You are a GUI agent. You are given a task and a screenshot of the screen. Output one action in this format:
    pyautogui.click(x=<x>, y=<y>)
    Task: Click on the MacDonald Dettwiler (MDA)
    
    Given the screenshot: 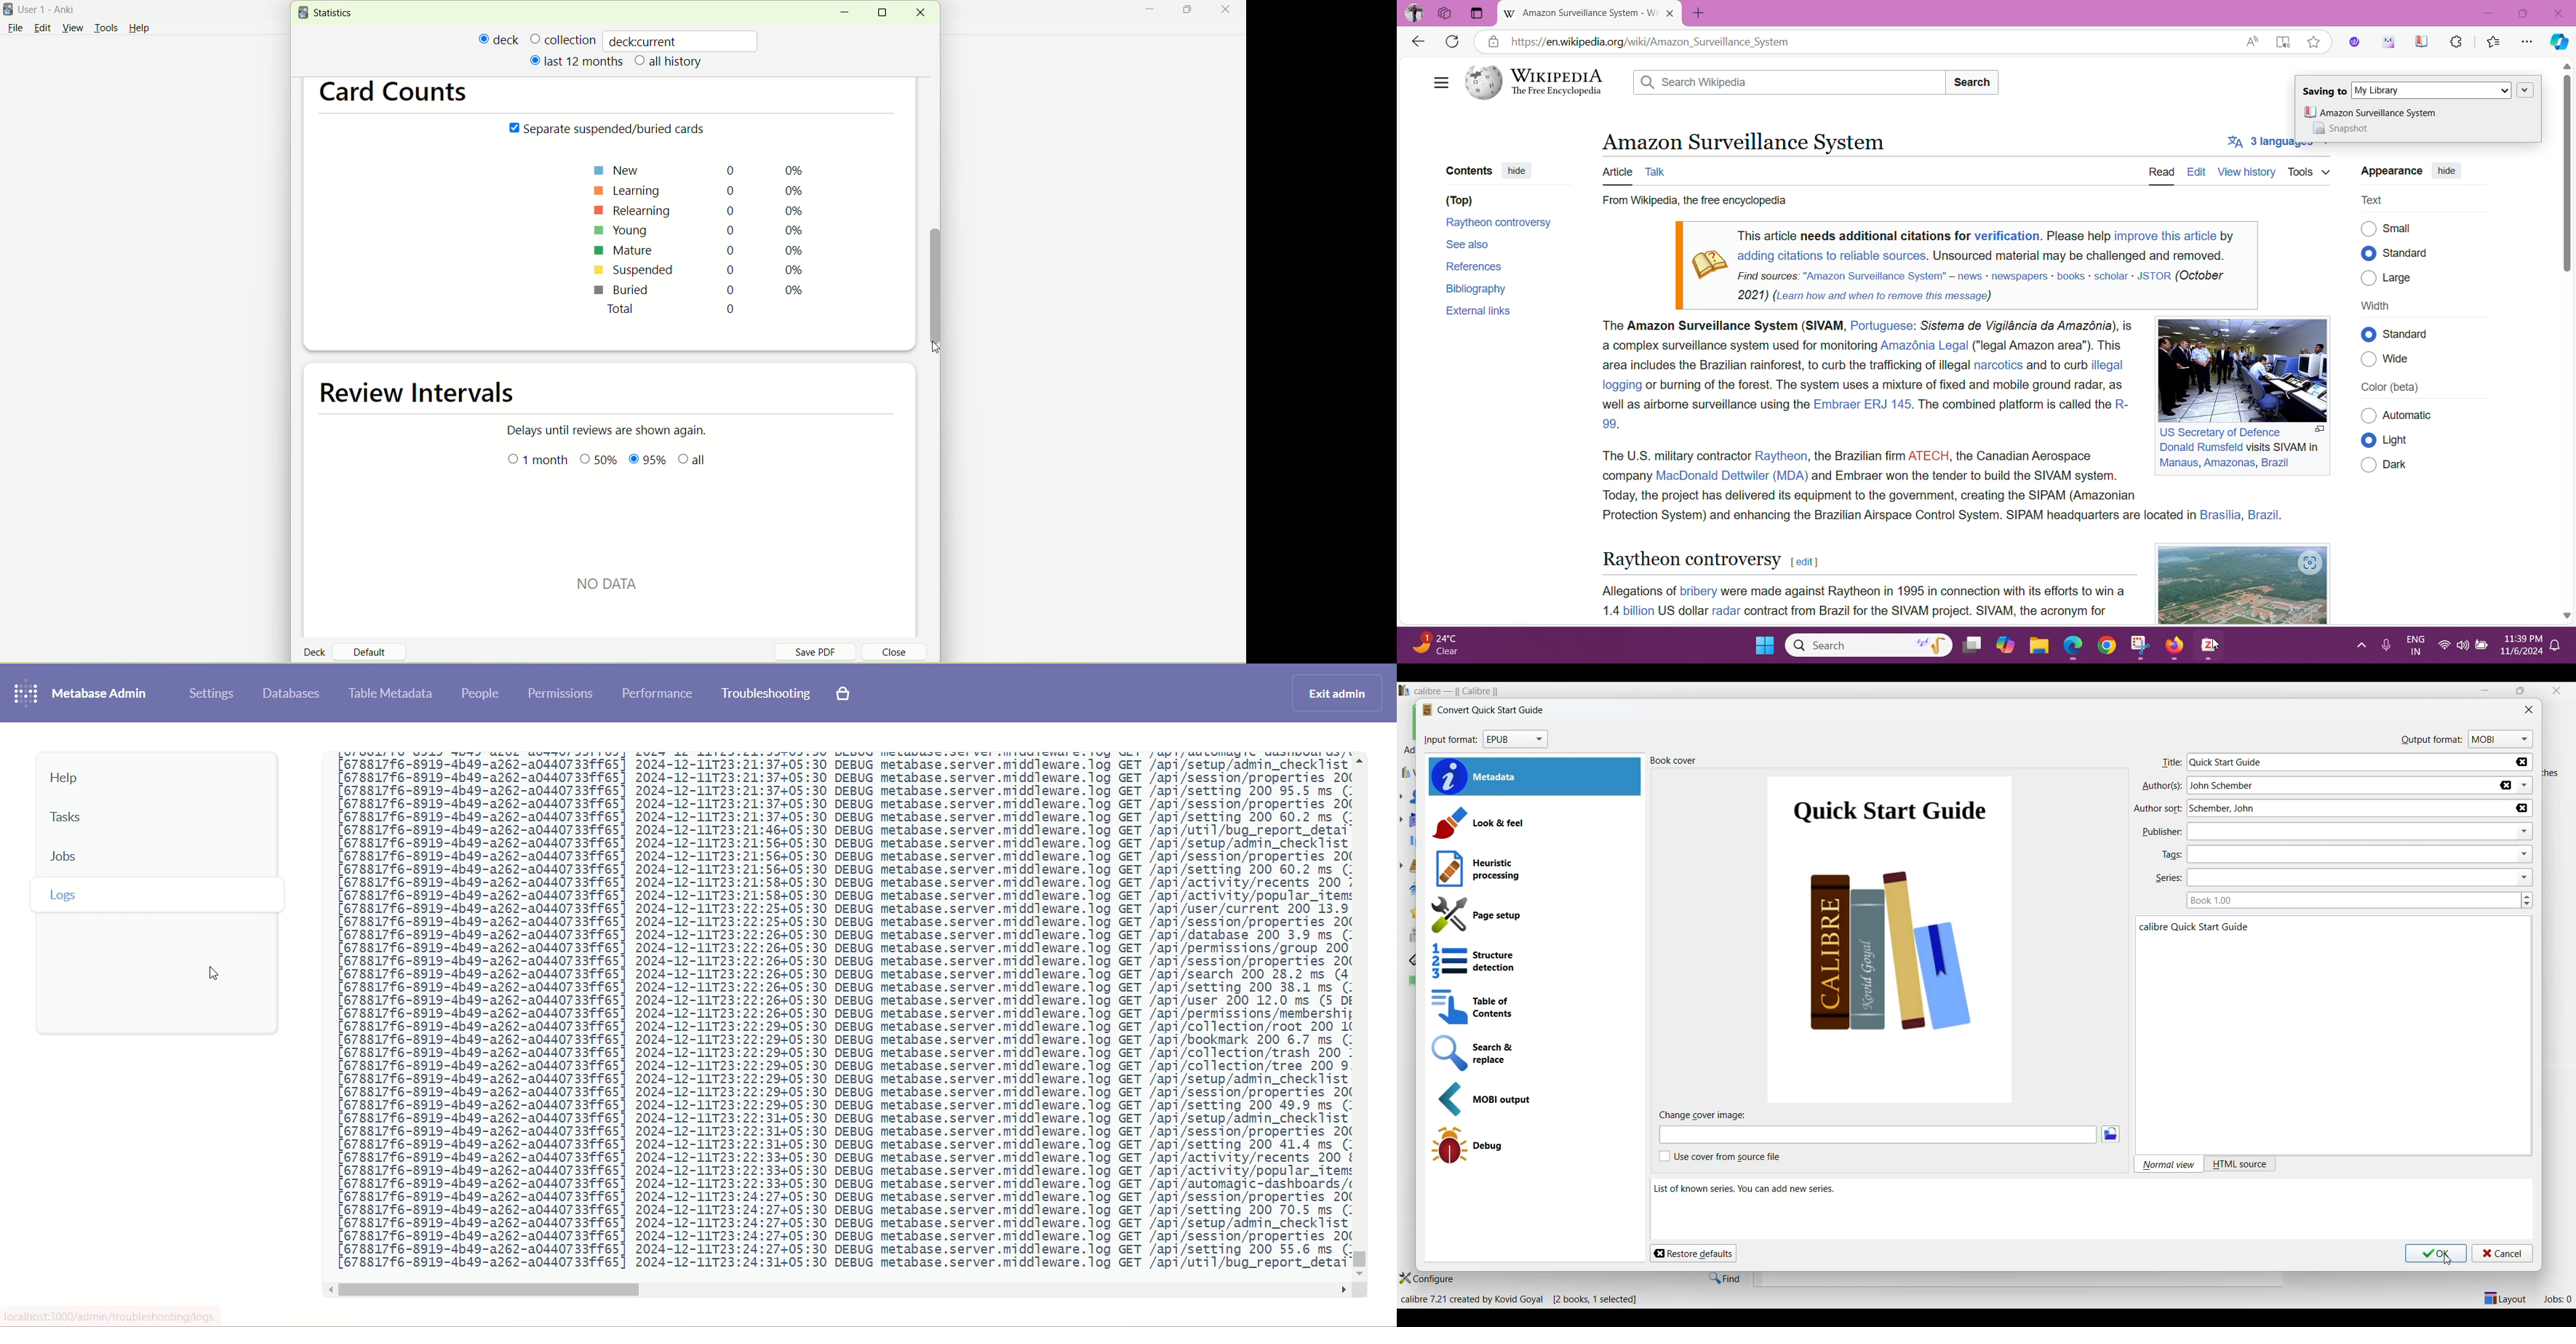 What is the action you would take?
    pyautogui.click(x=1732, y=475)
    